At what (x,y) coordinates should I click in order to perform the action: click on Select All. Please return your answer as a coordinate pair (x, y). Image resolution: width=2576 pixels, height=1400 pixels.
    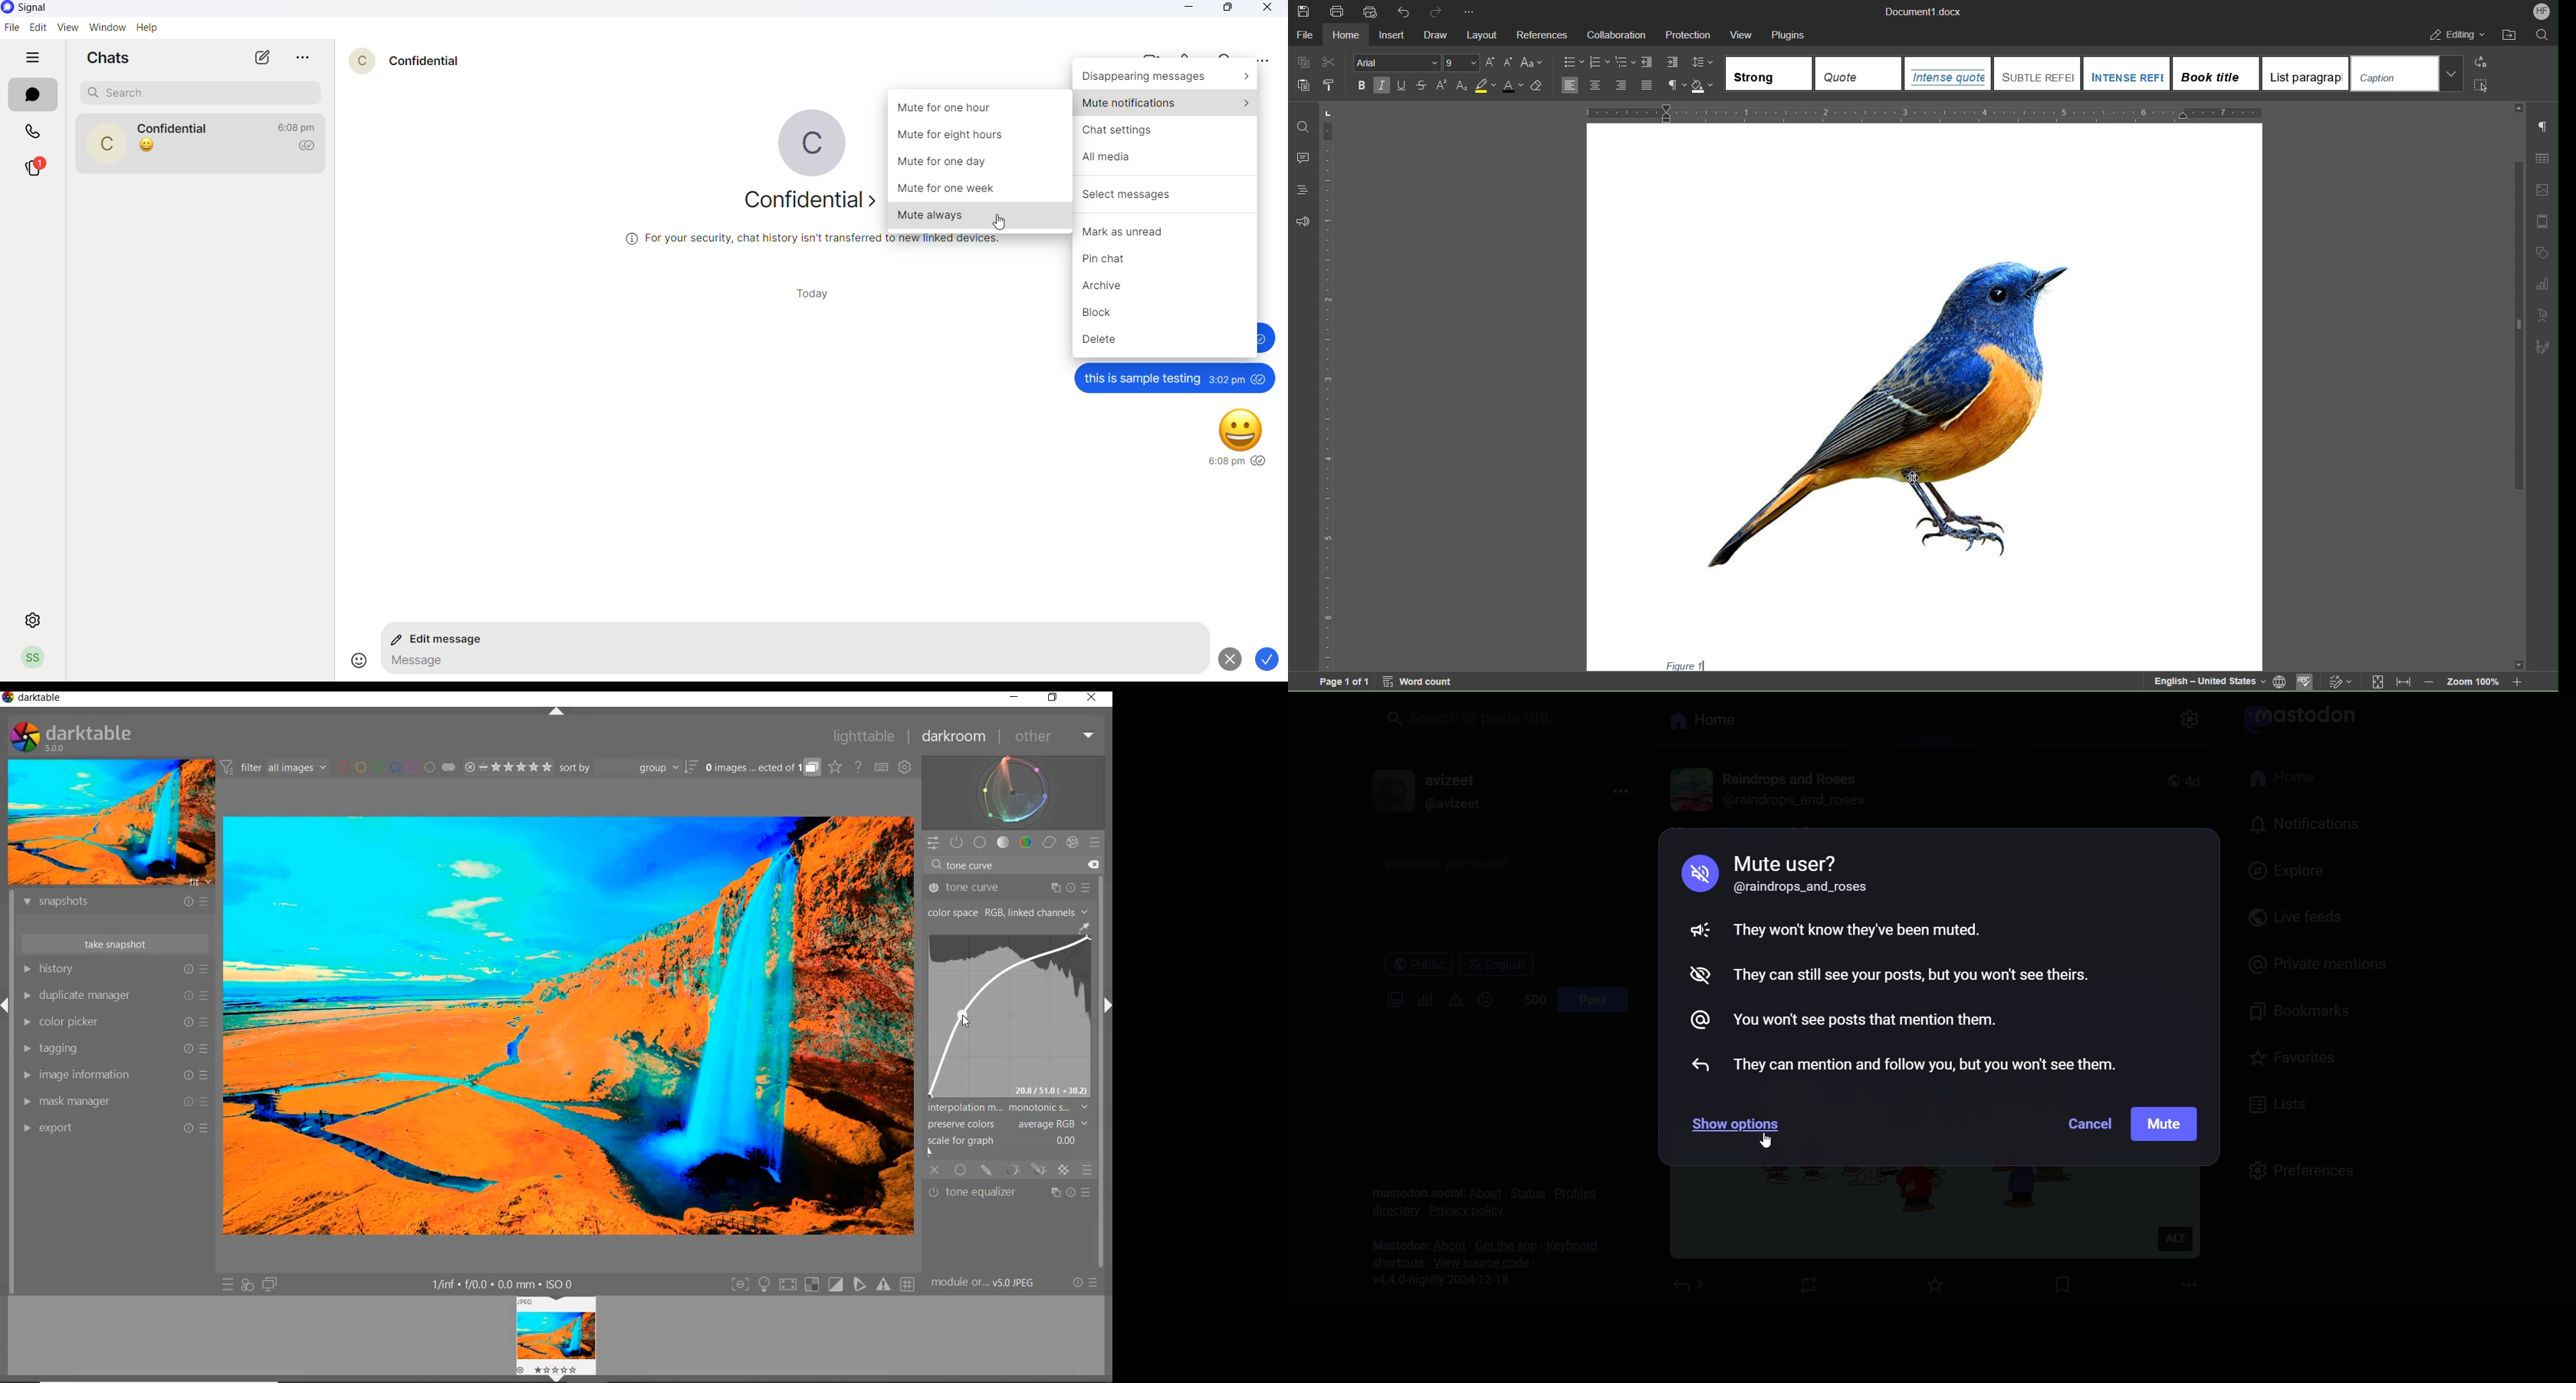
    Looking at the image, I should click on (2480, 86).